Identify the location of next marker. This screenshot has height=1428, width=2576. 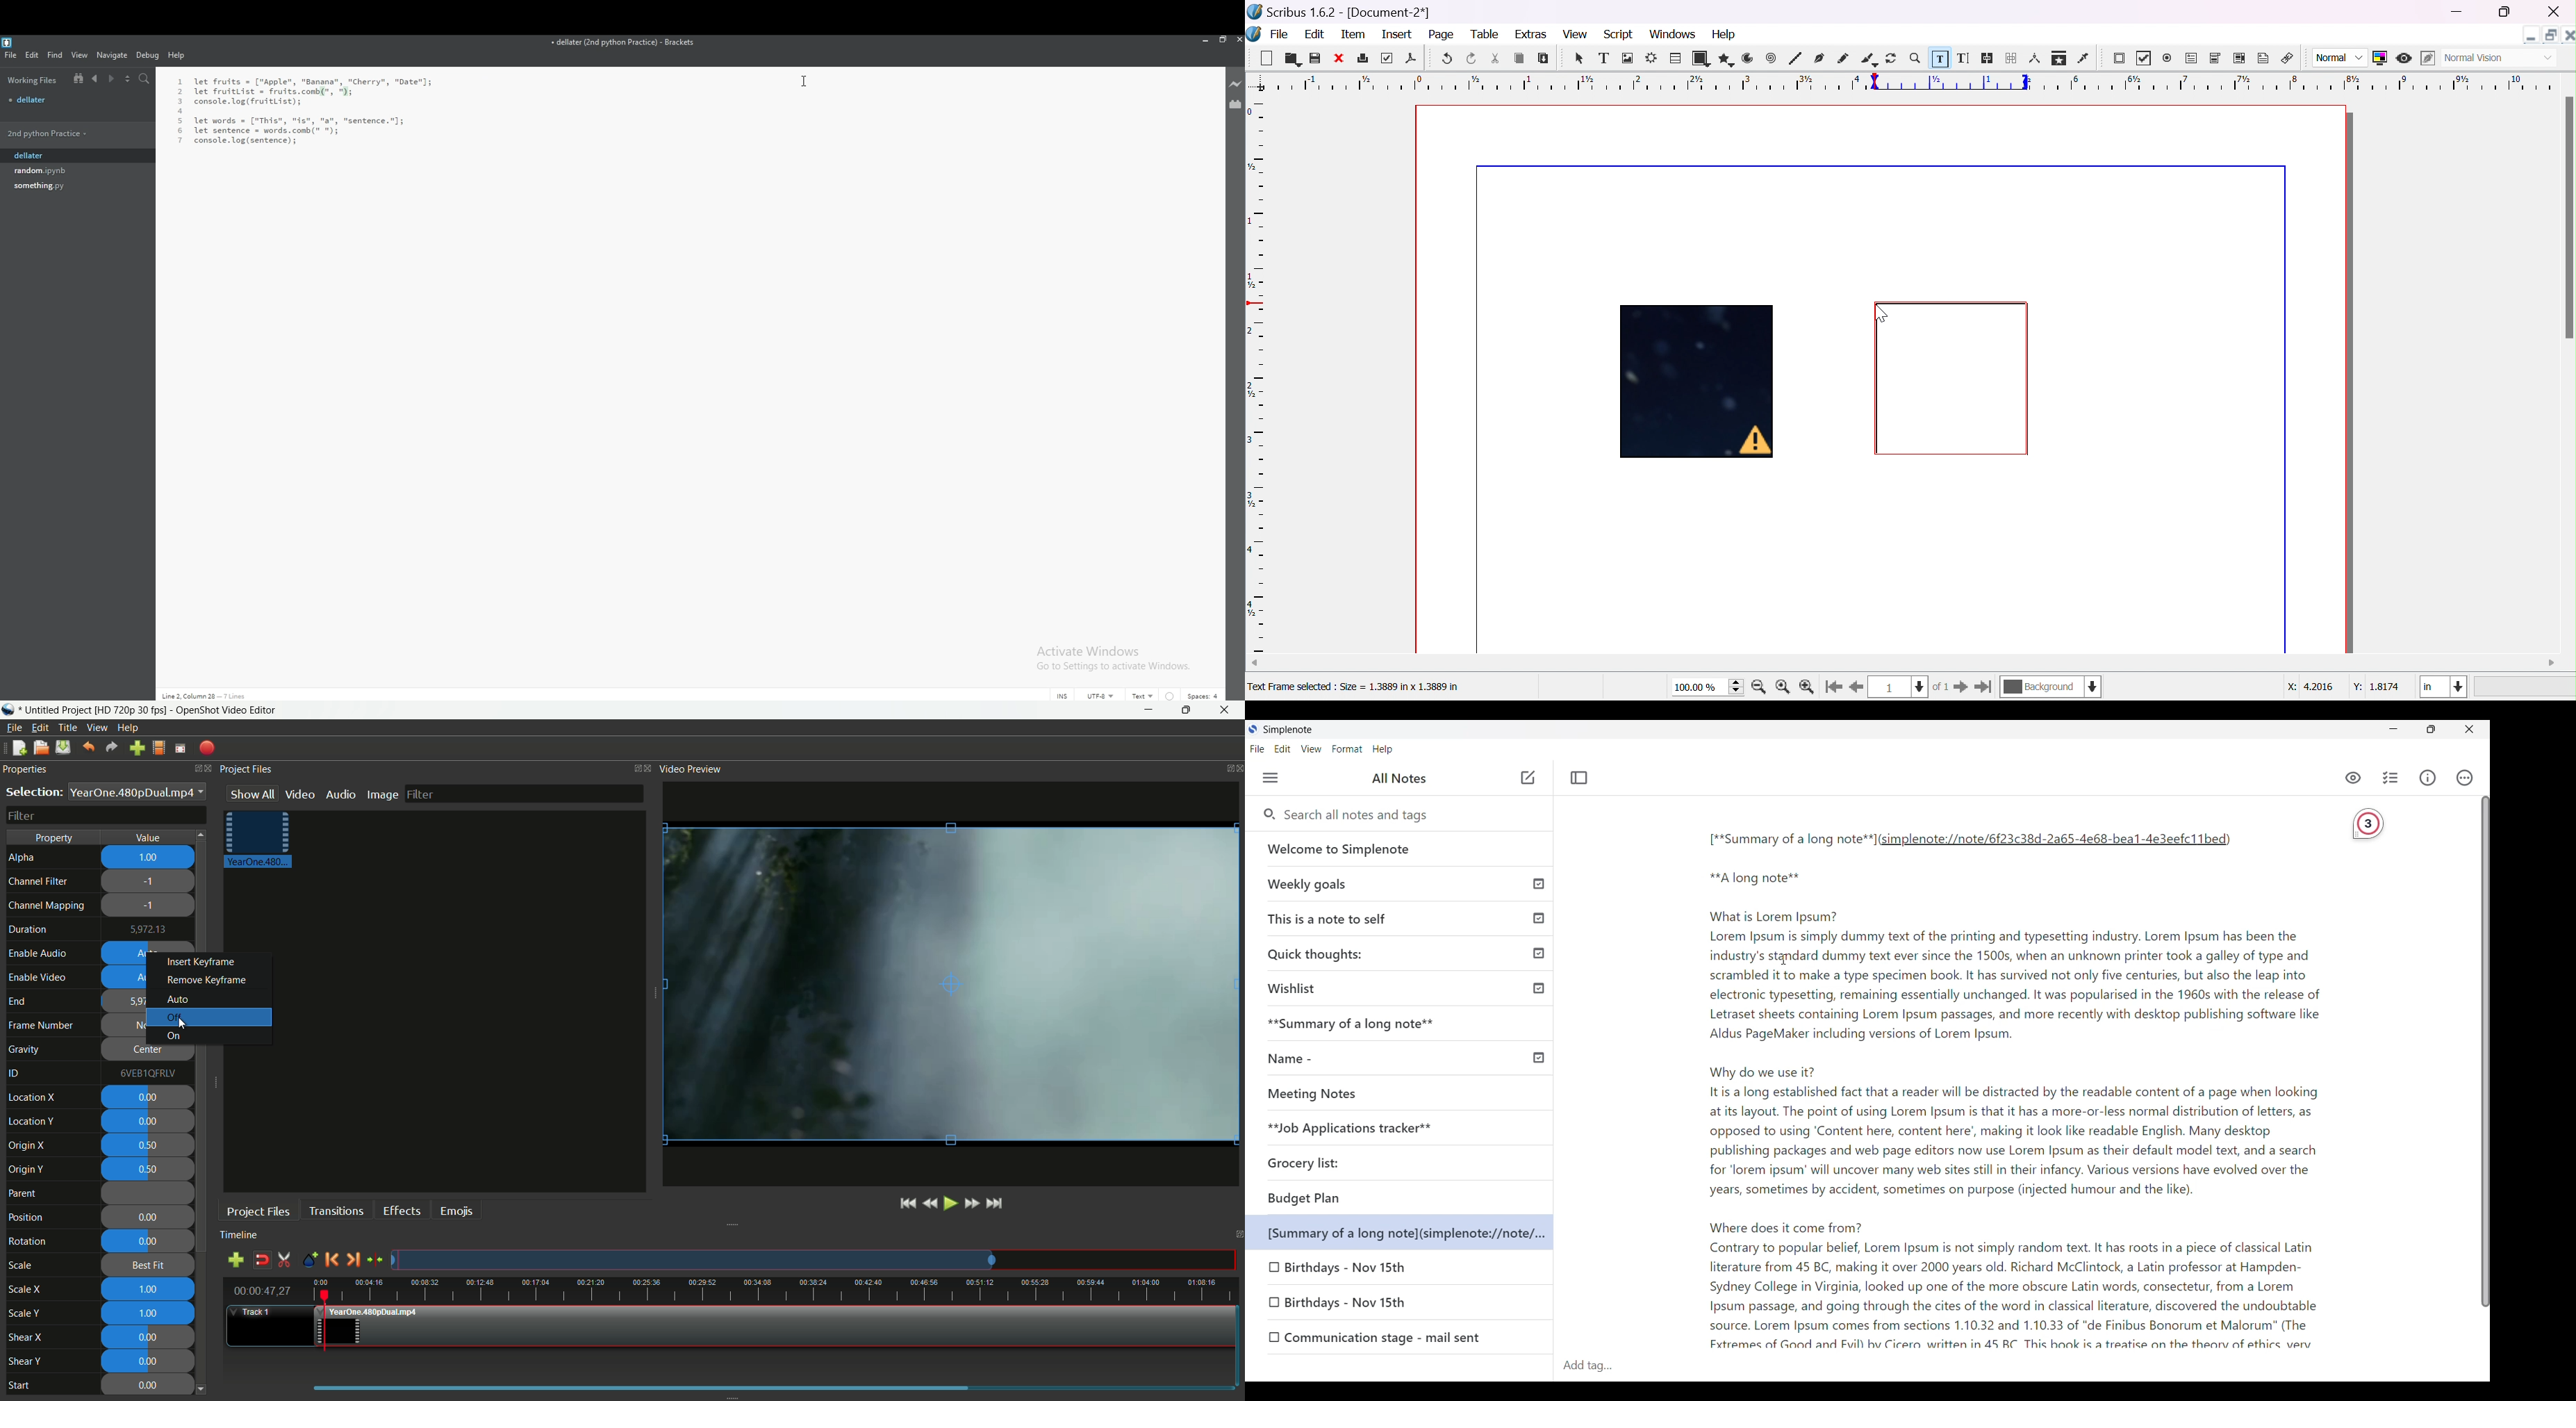
(355, 1258).